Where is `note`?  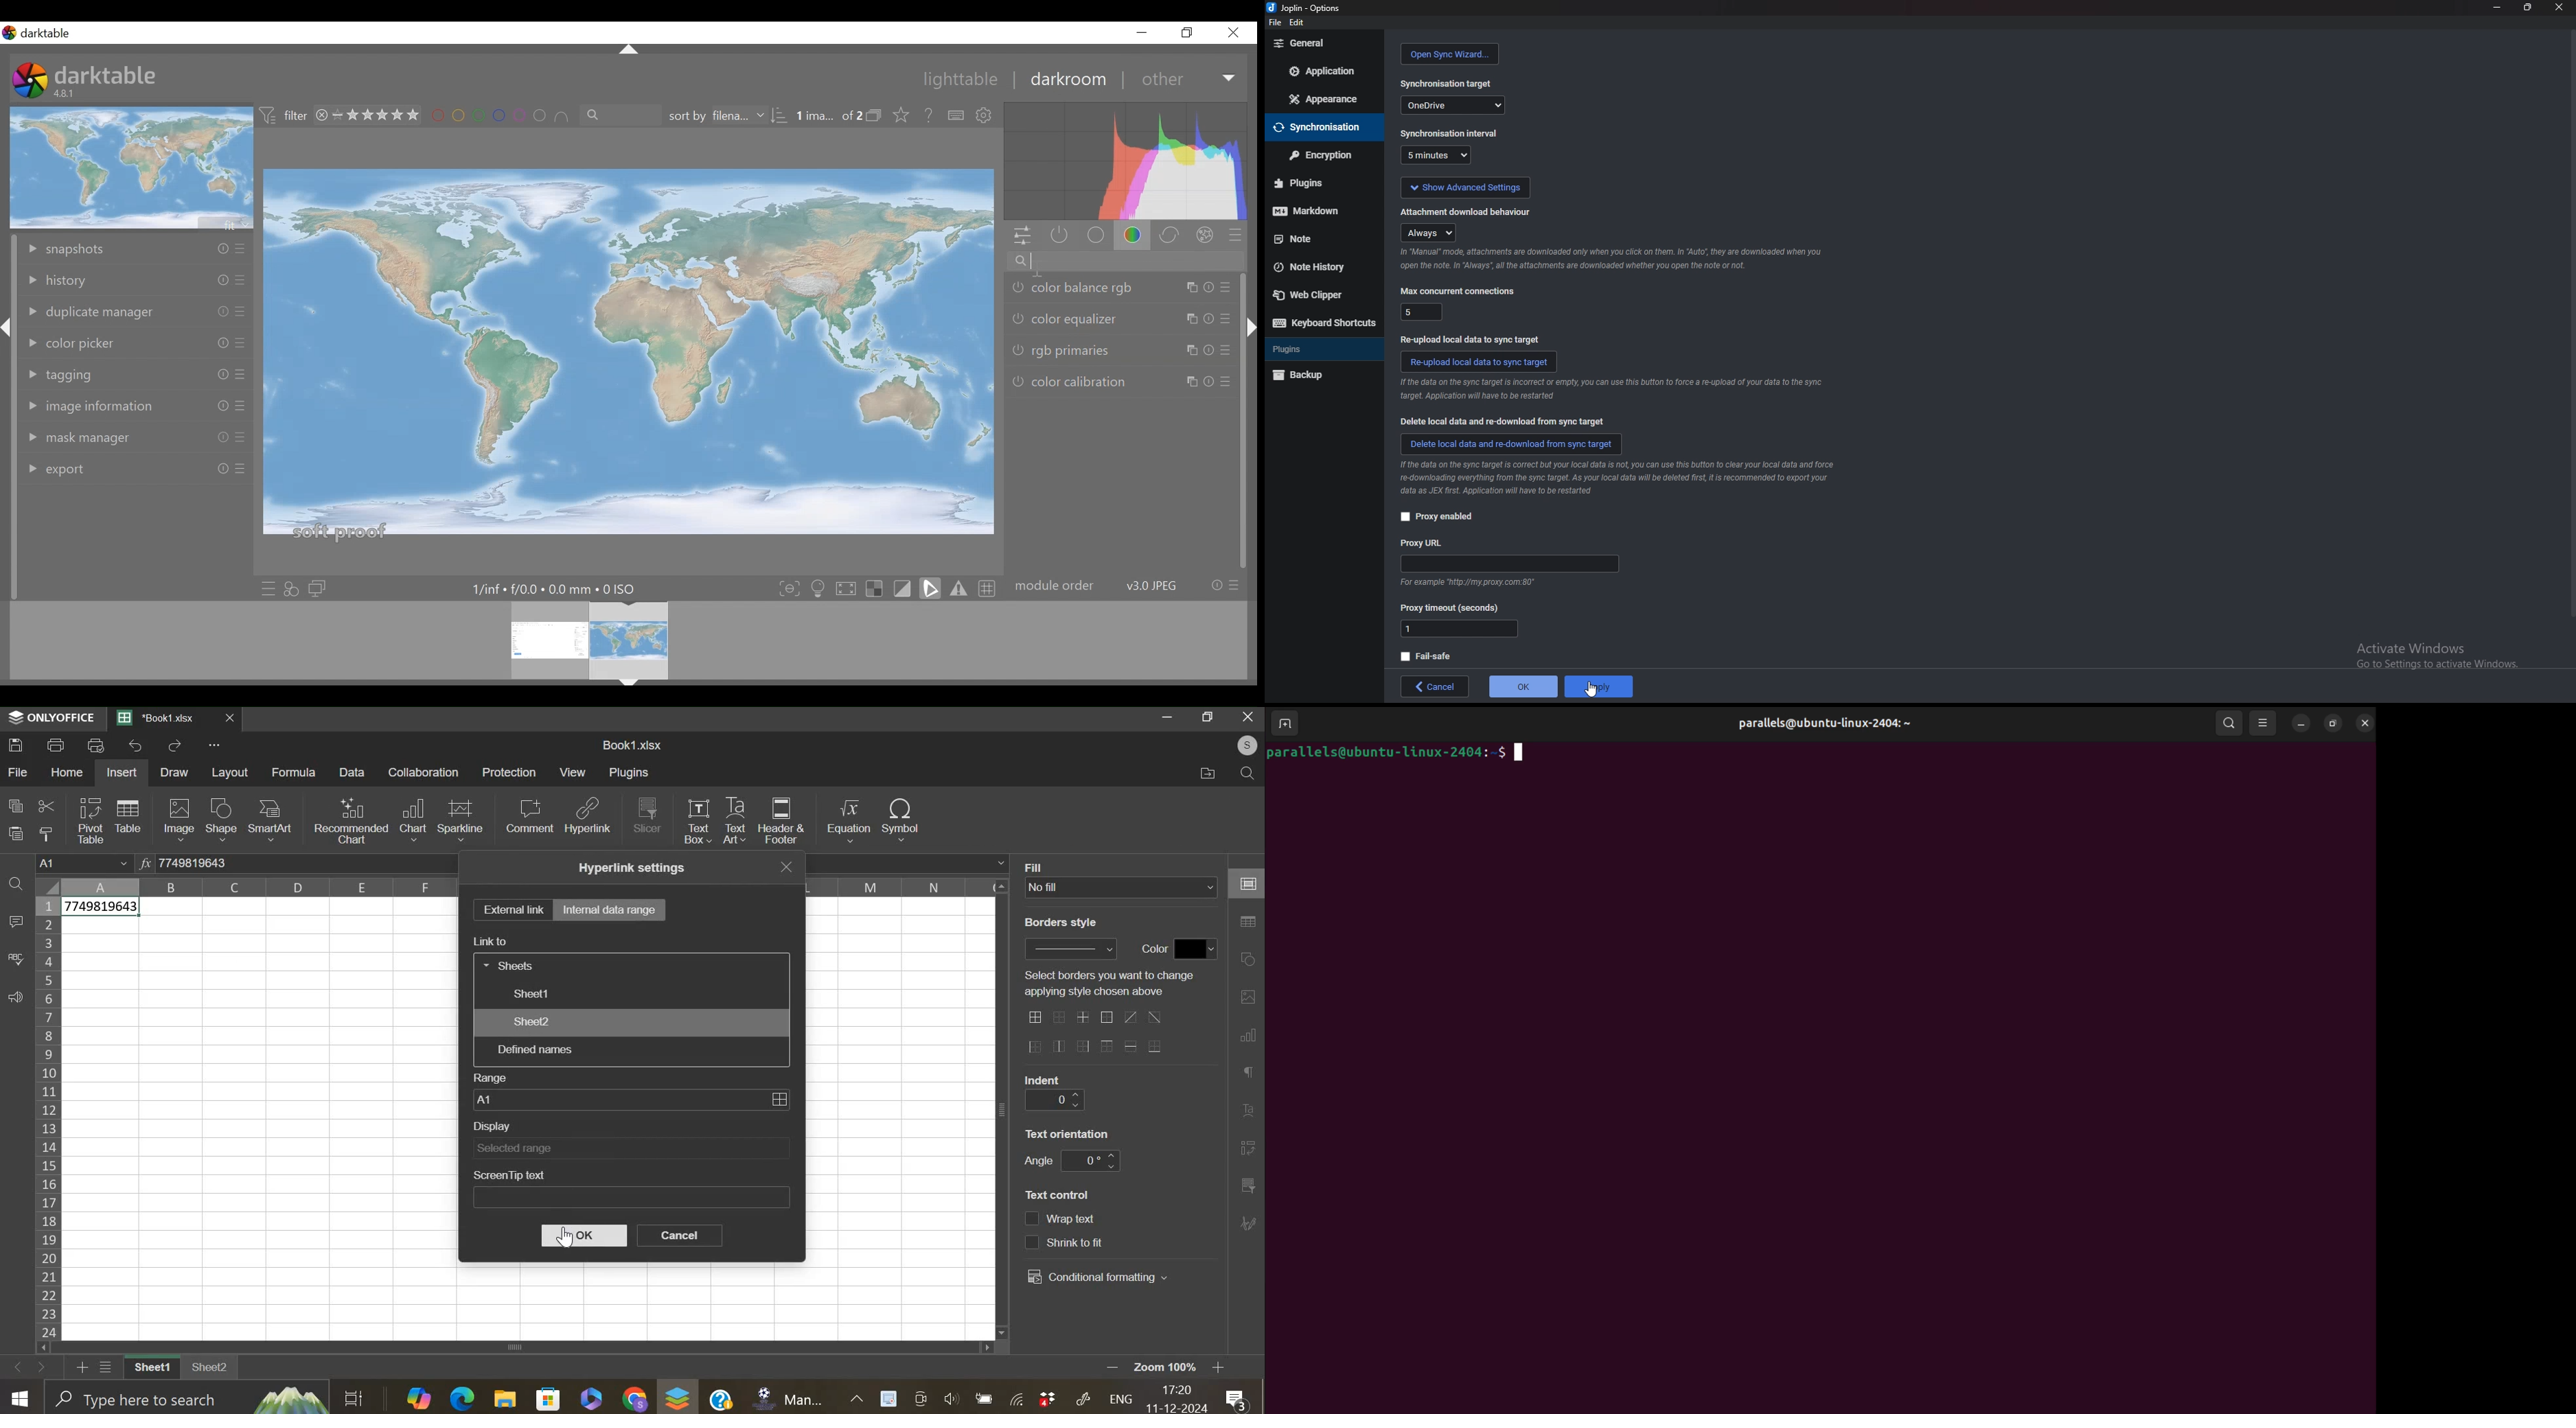
note is located at coordinates (1317, 239).